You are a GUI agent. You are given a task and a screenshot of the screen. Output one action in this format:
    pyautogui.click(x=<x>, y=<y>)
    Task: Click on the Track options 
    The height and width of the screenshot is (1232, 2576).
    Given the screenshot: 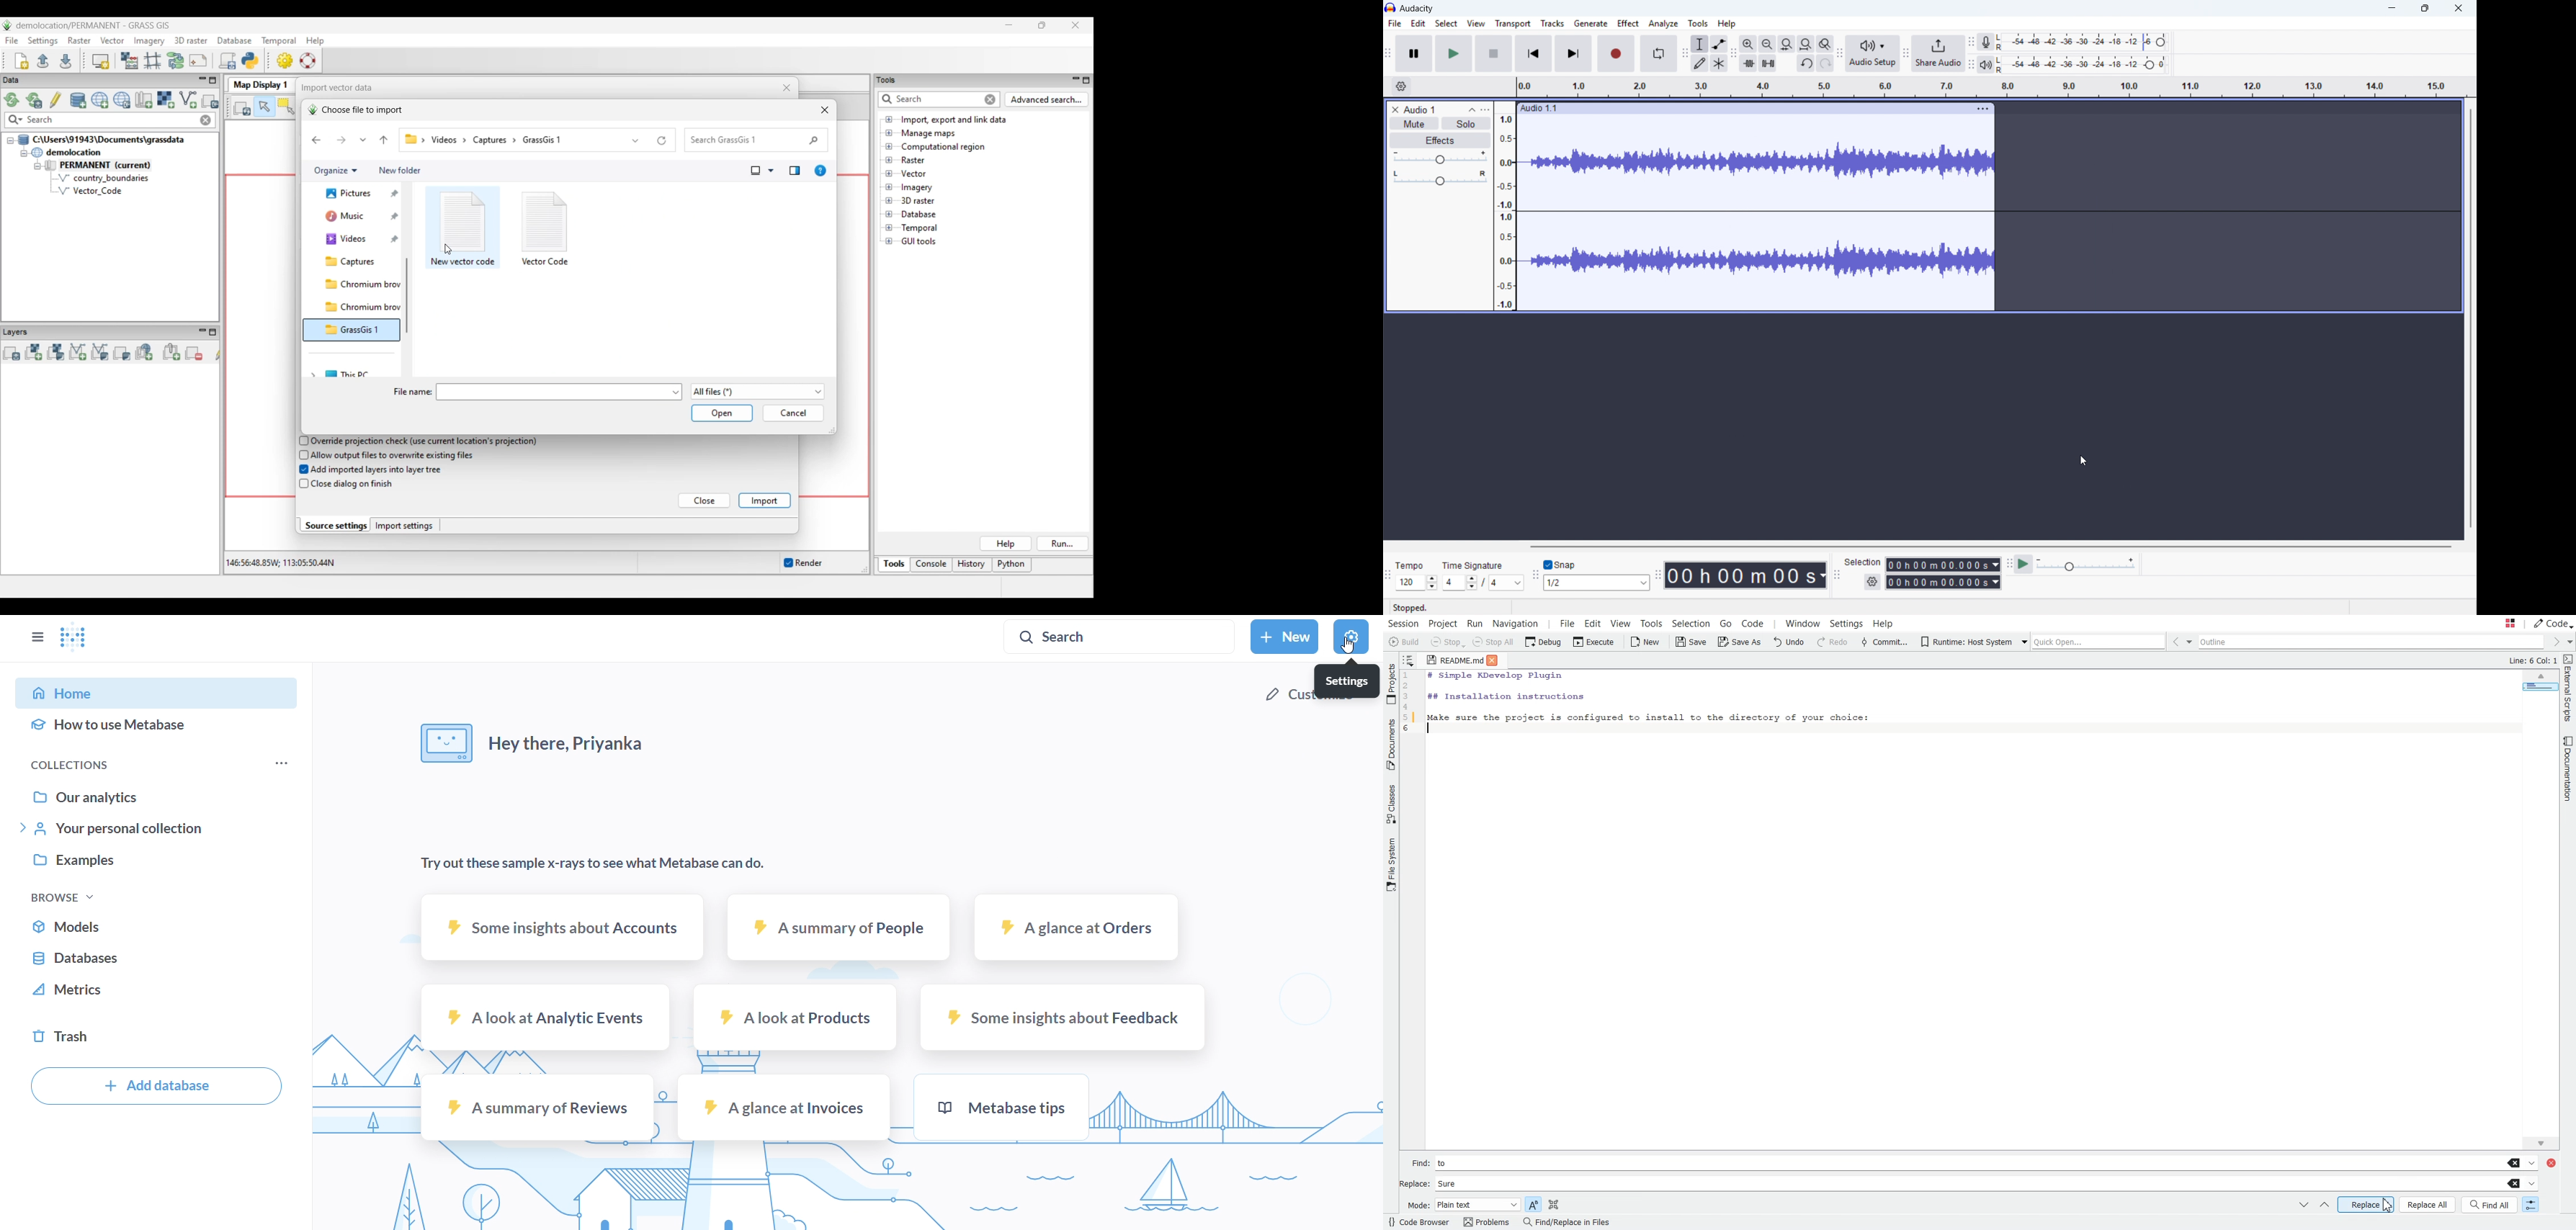 What is the action you would take?
    pyautogui.click(x=1982, y=108)
    